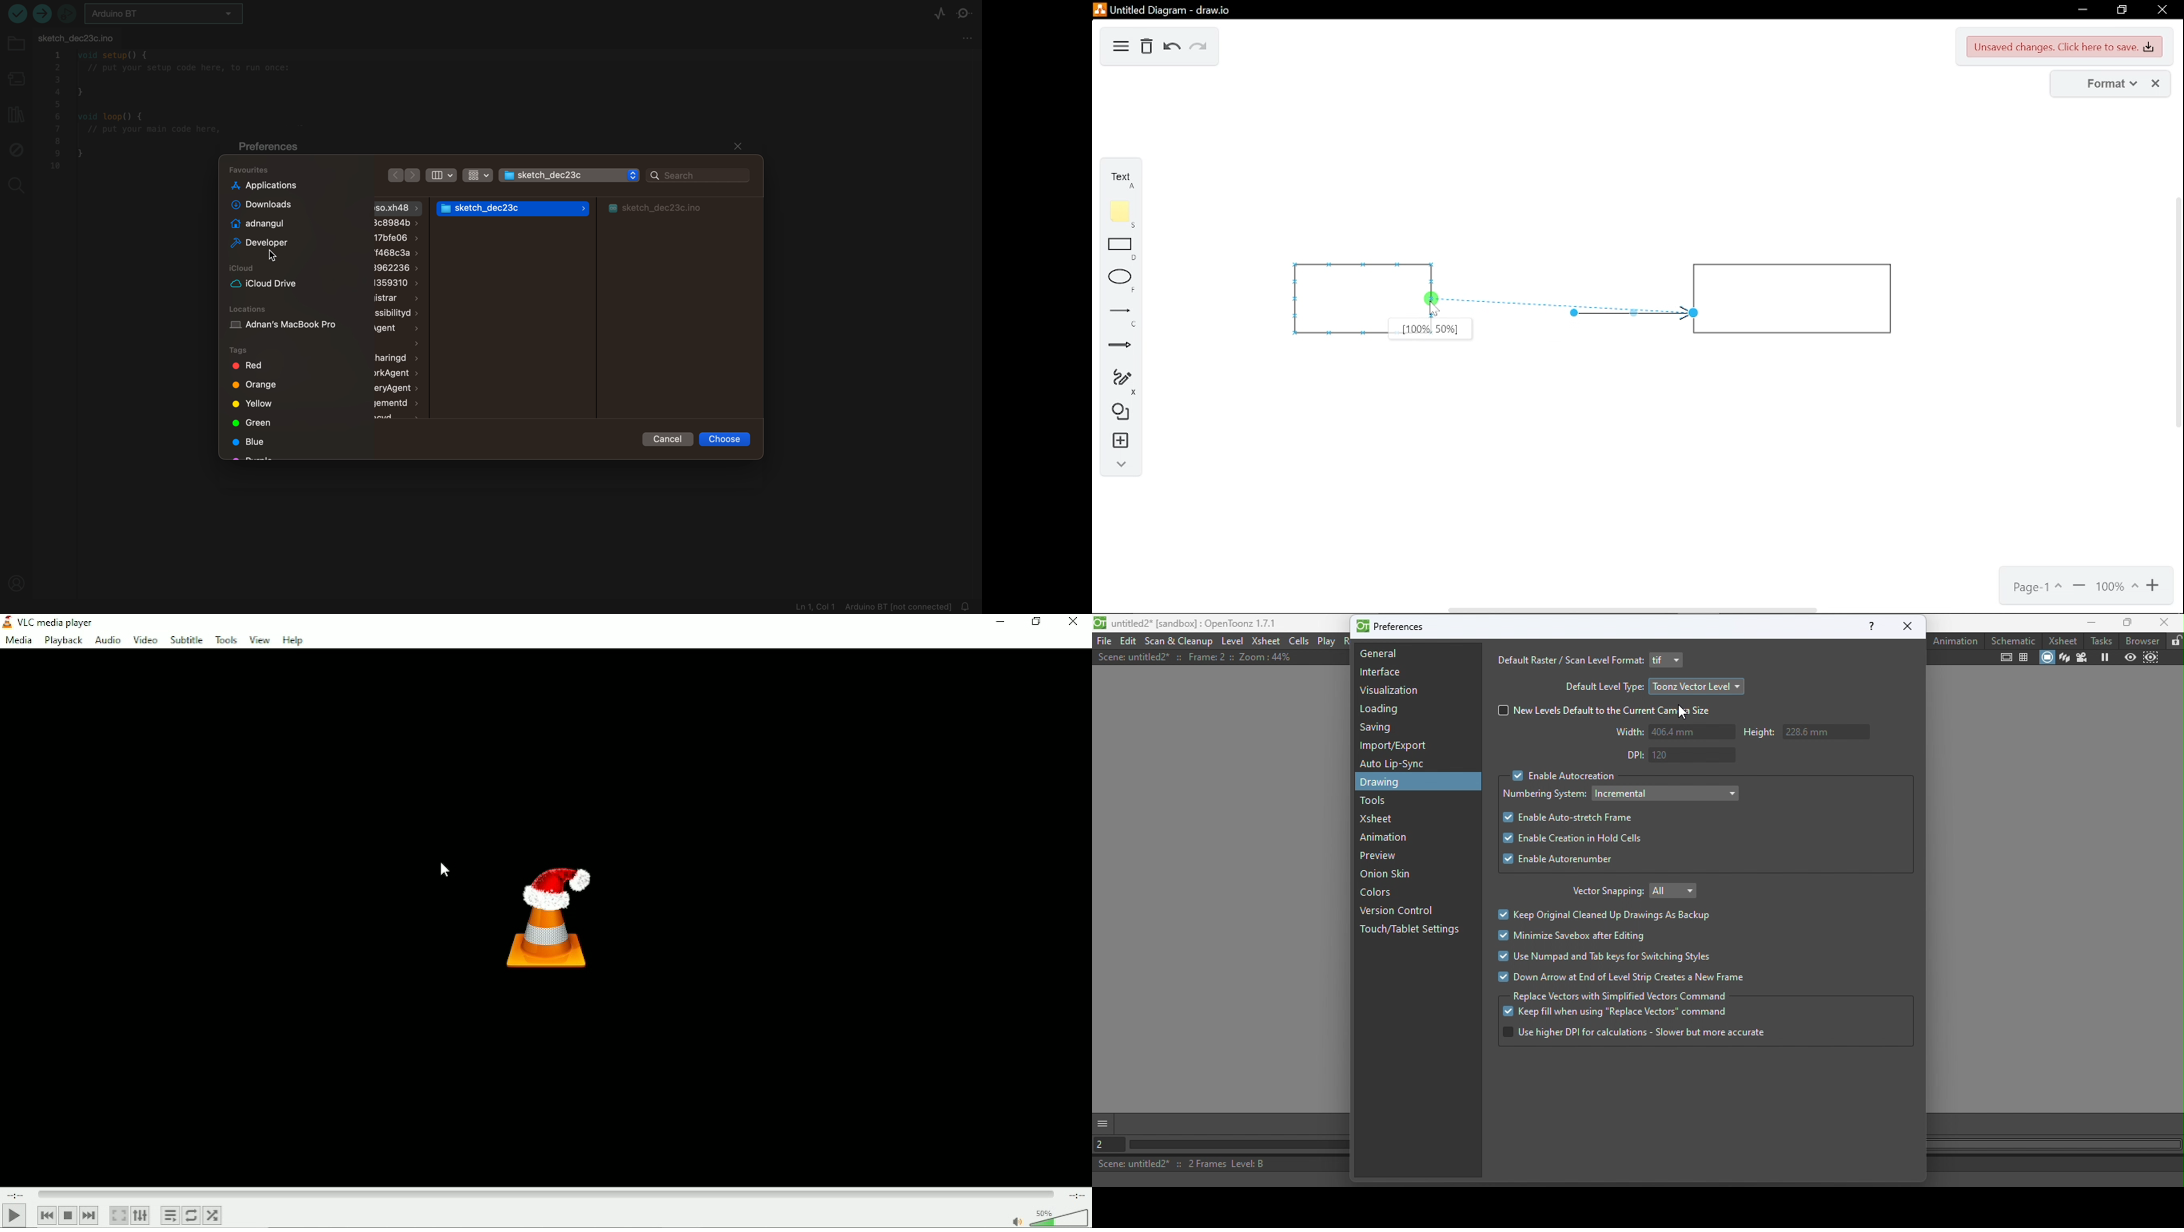 This screenshot has width=2184, height=1232. Describe the element at coordinates (2123, 10) in the screenshot. I see `restore down` at that location.